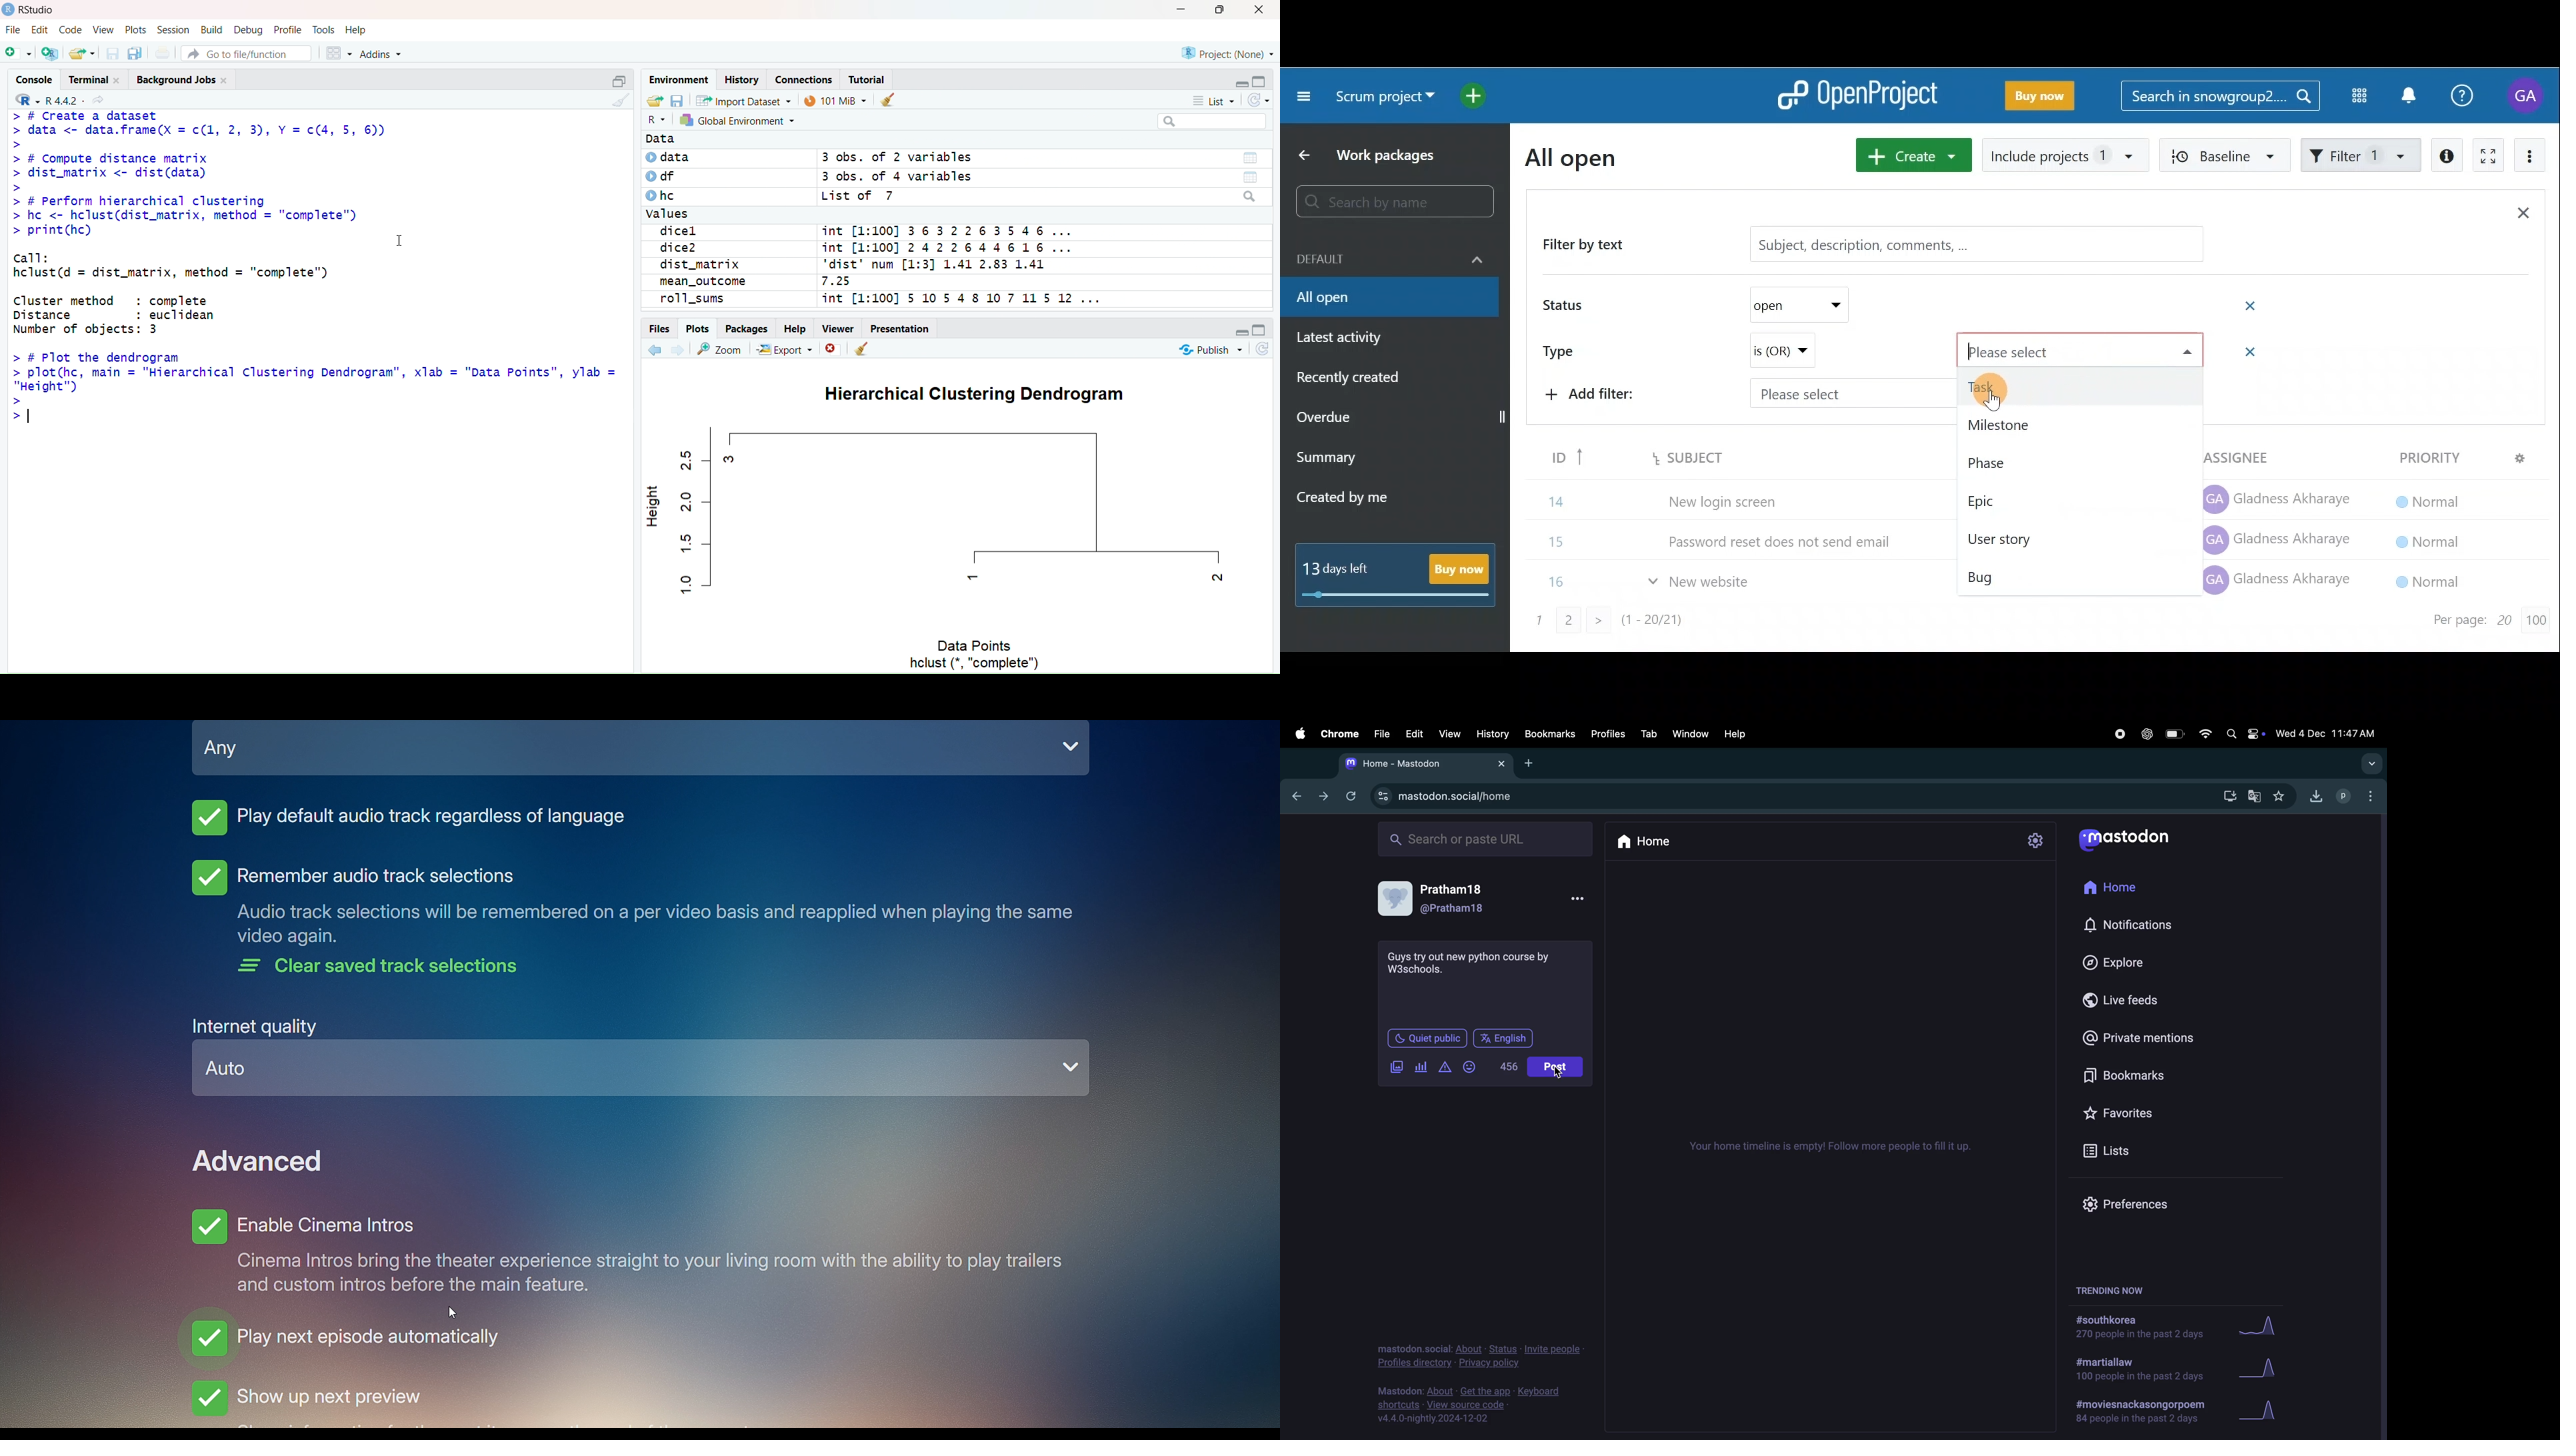 The height and width of the screenshot is (1456, 2576). Describe the element at coordinates (1326, 796) in the screenshot. I see `forward` at that location.